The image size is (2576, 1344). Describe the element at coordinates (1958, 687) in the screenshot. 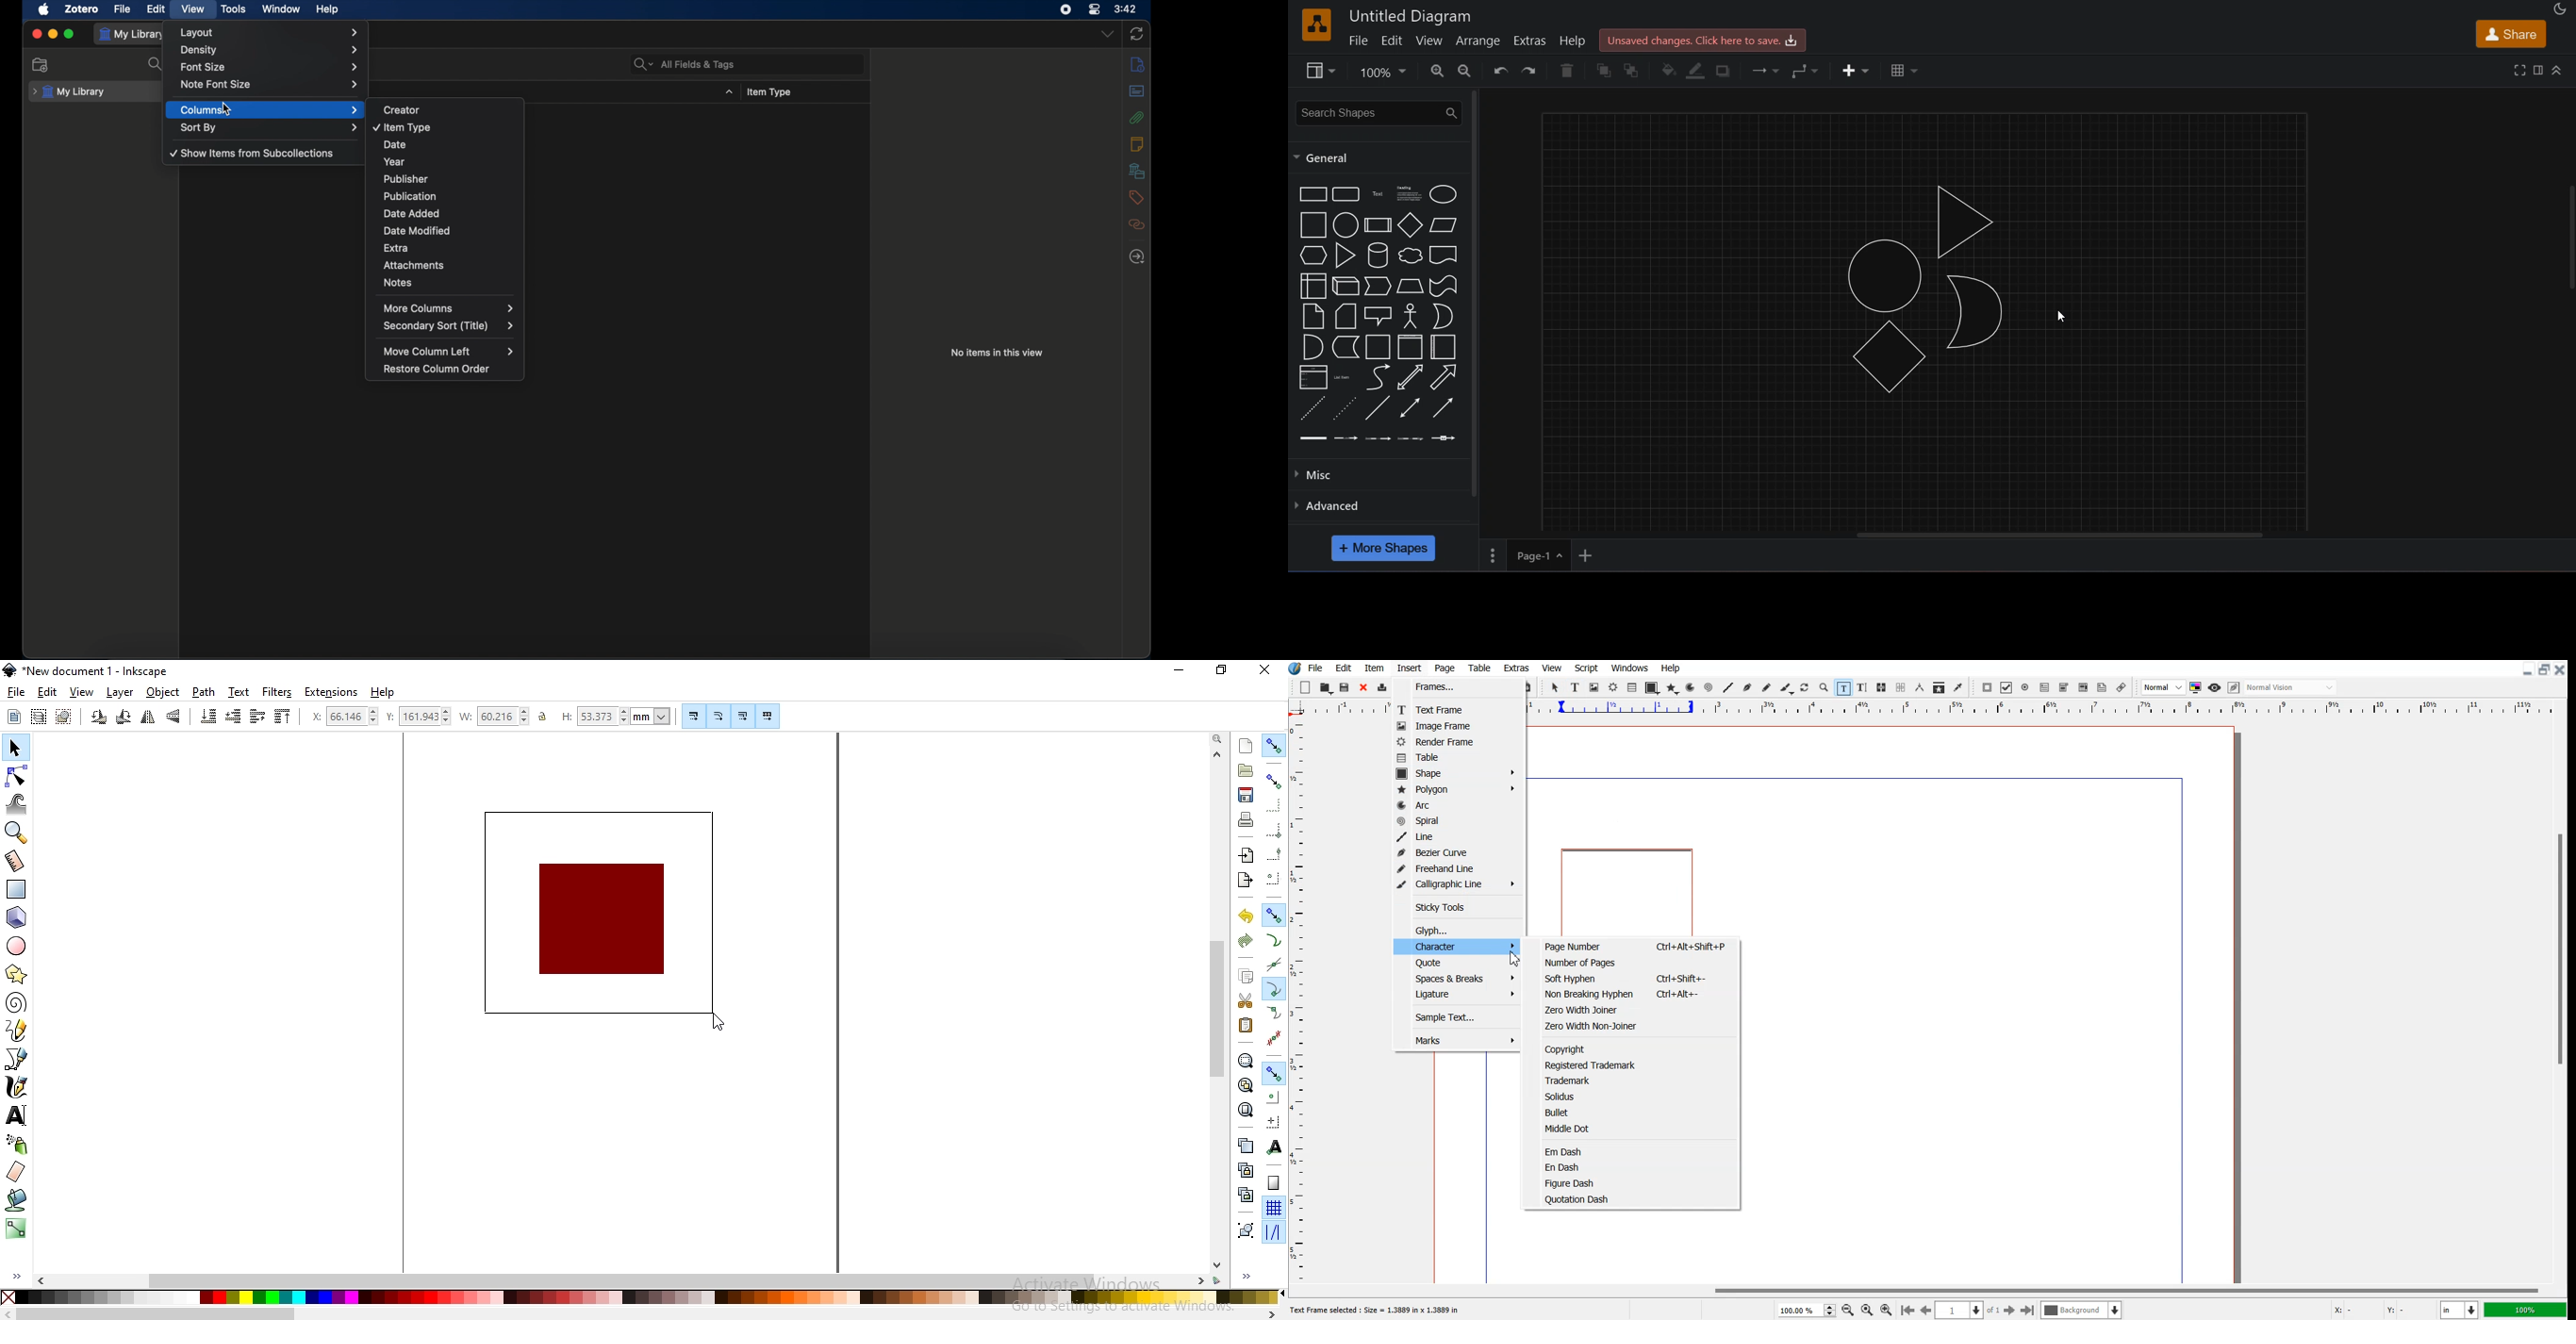

I see `Eye dropper` at that location.